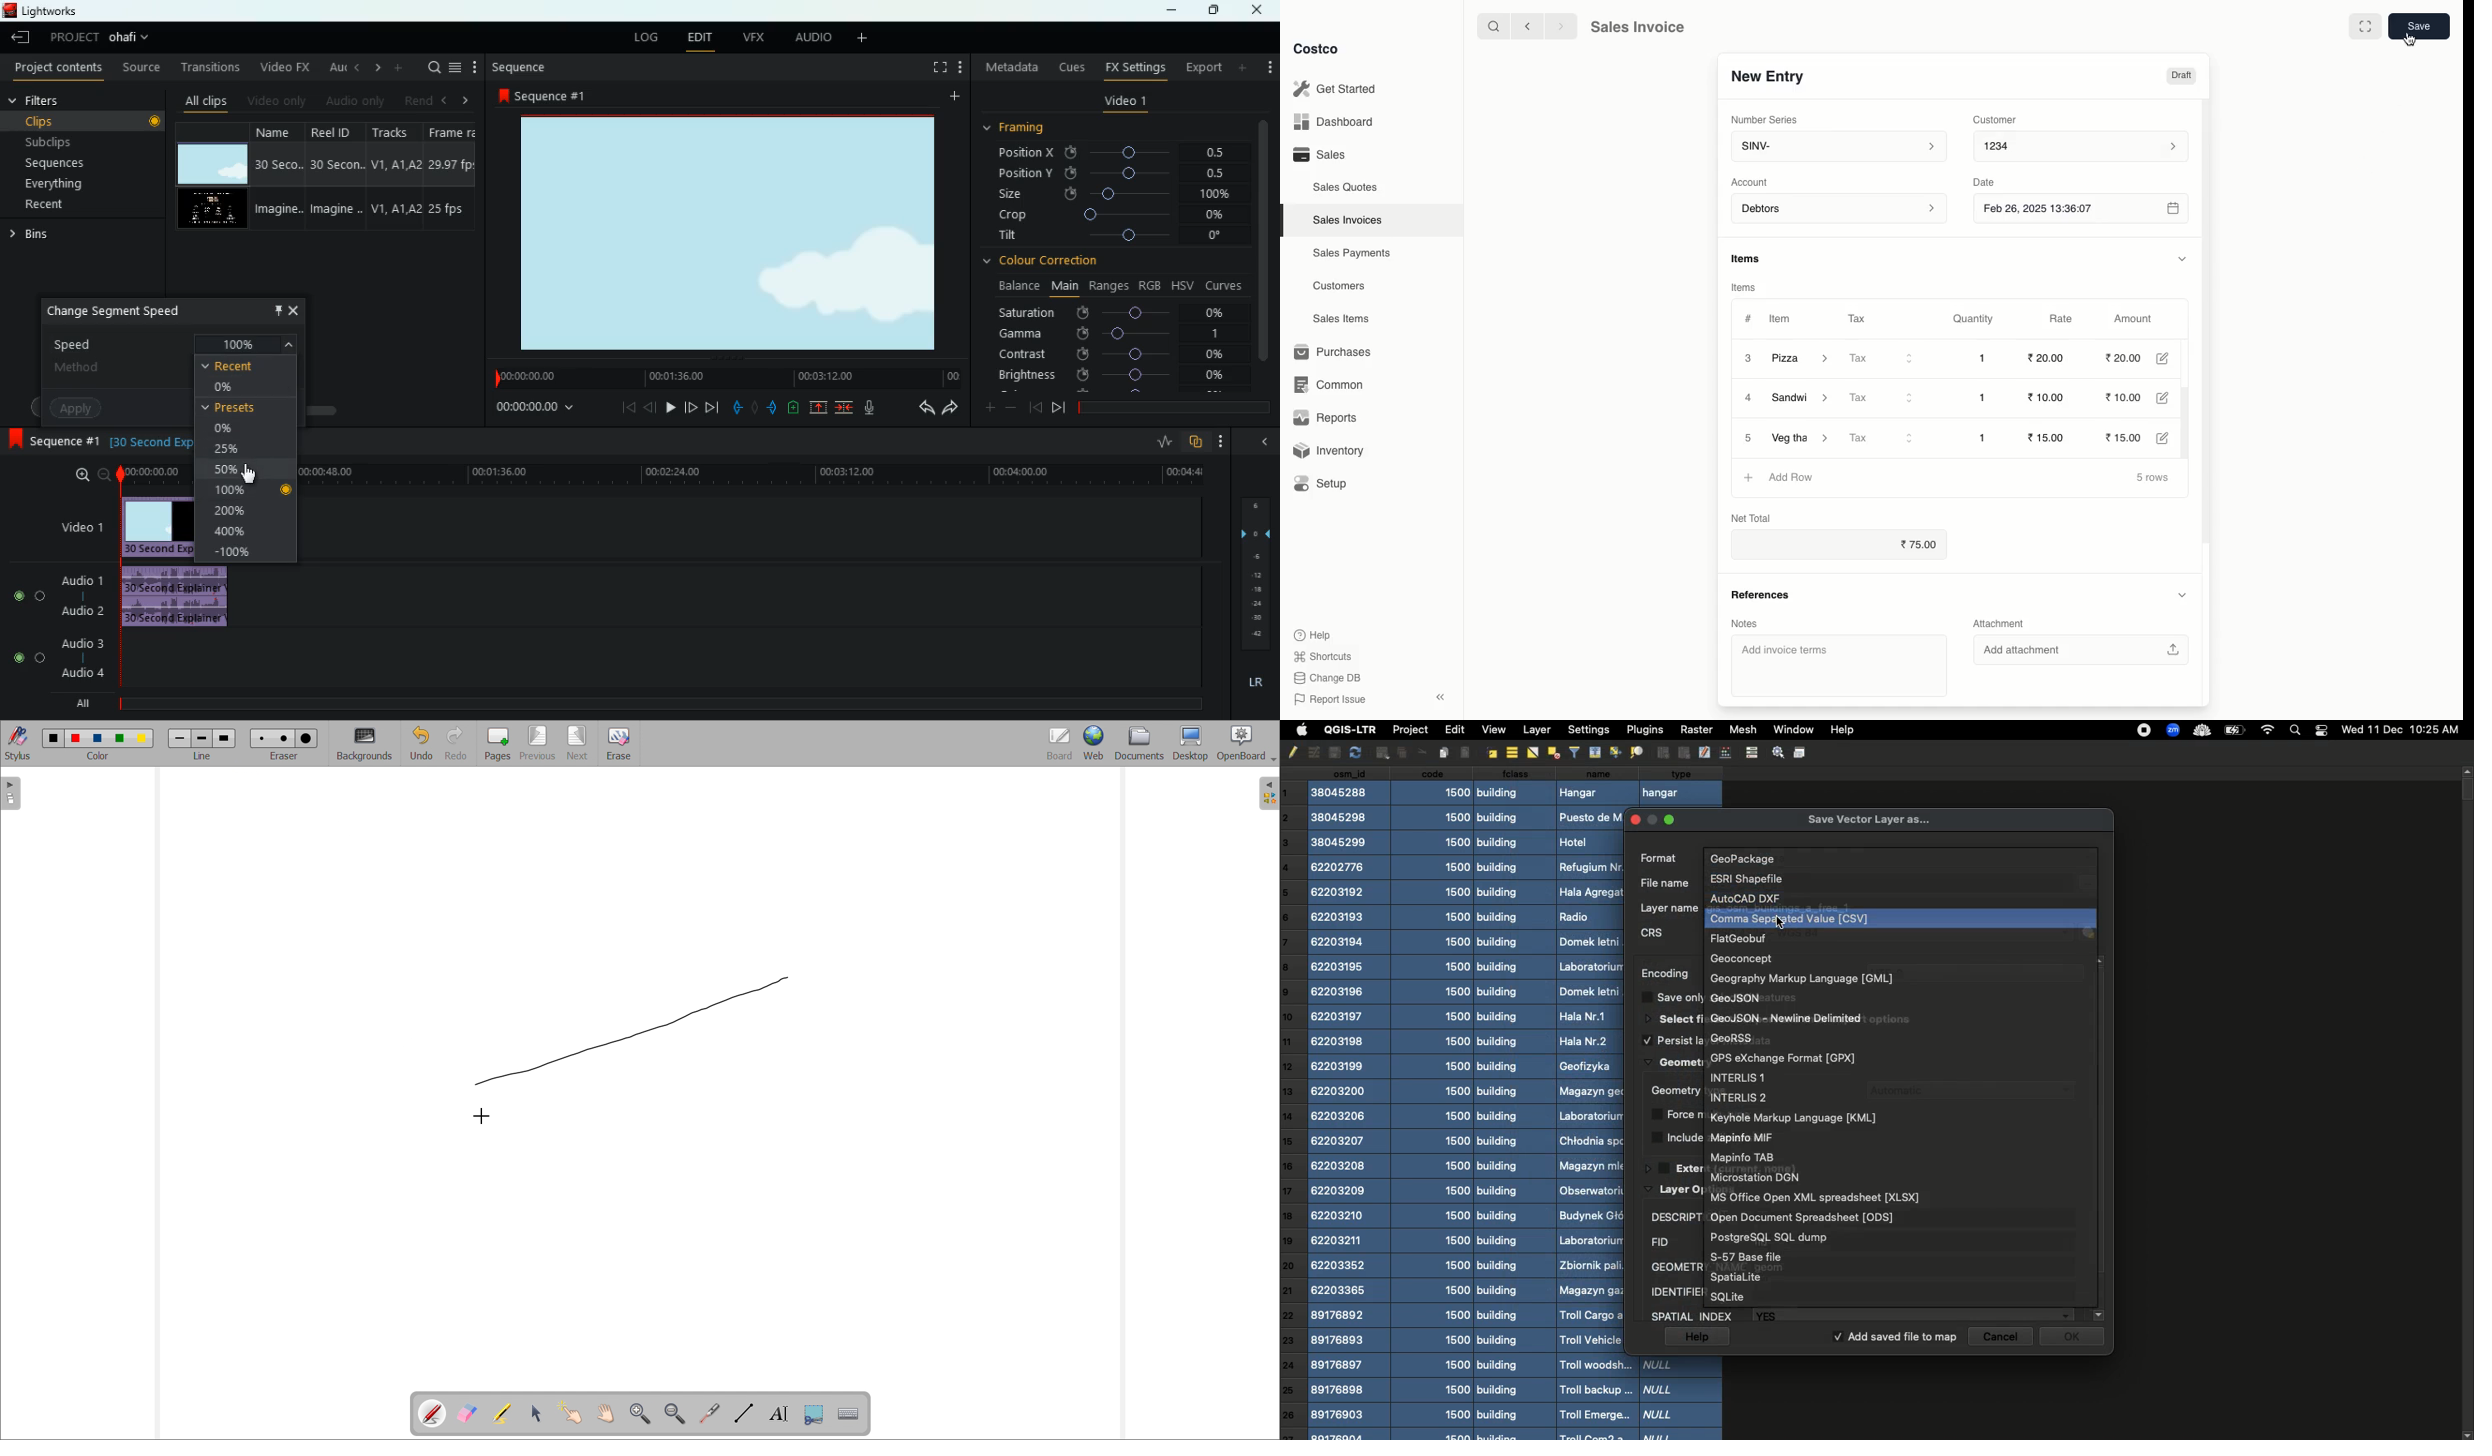 Image resolution: width=2492 pixels, height=1456 pixels. I want to click on Shortcuts, so click(1322, 657).